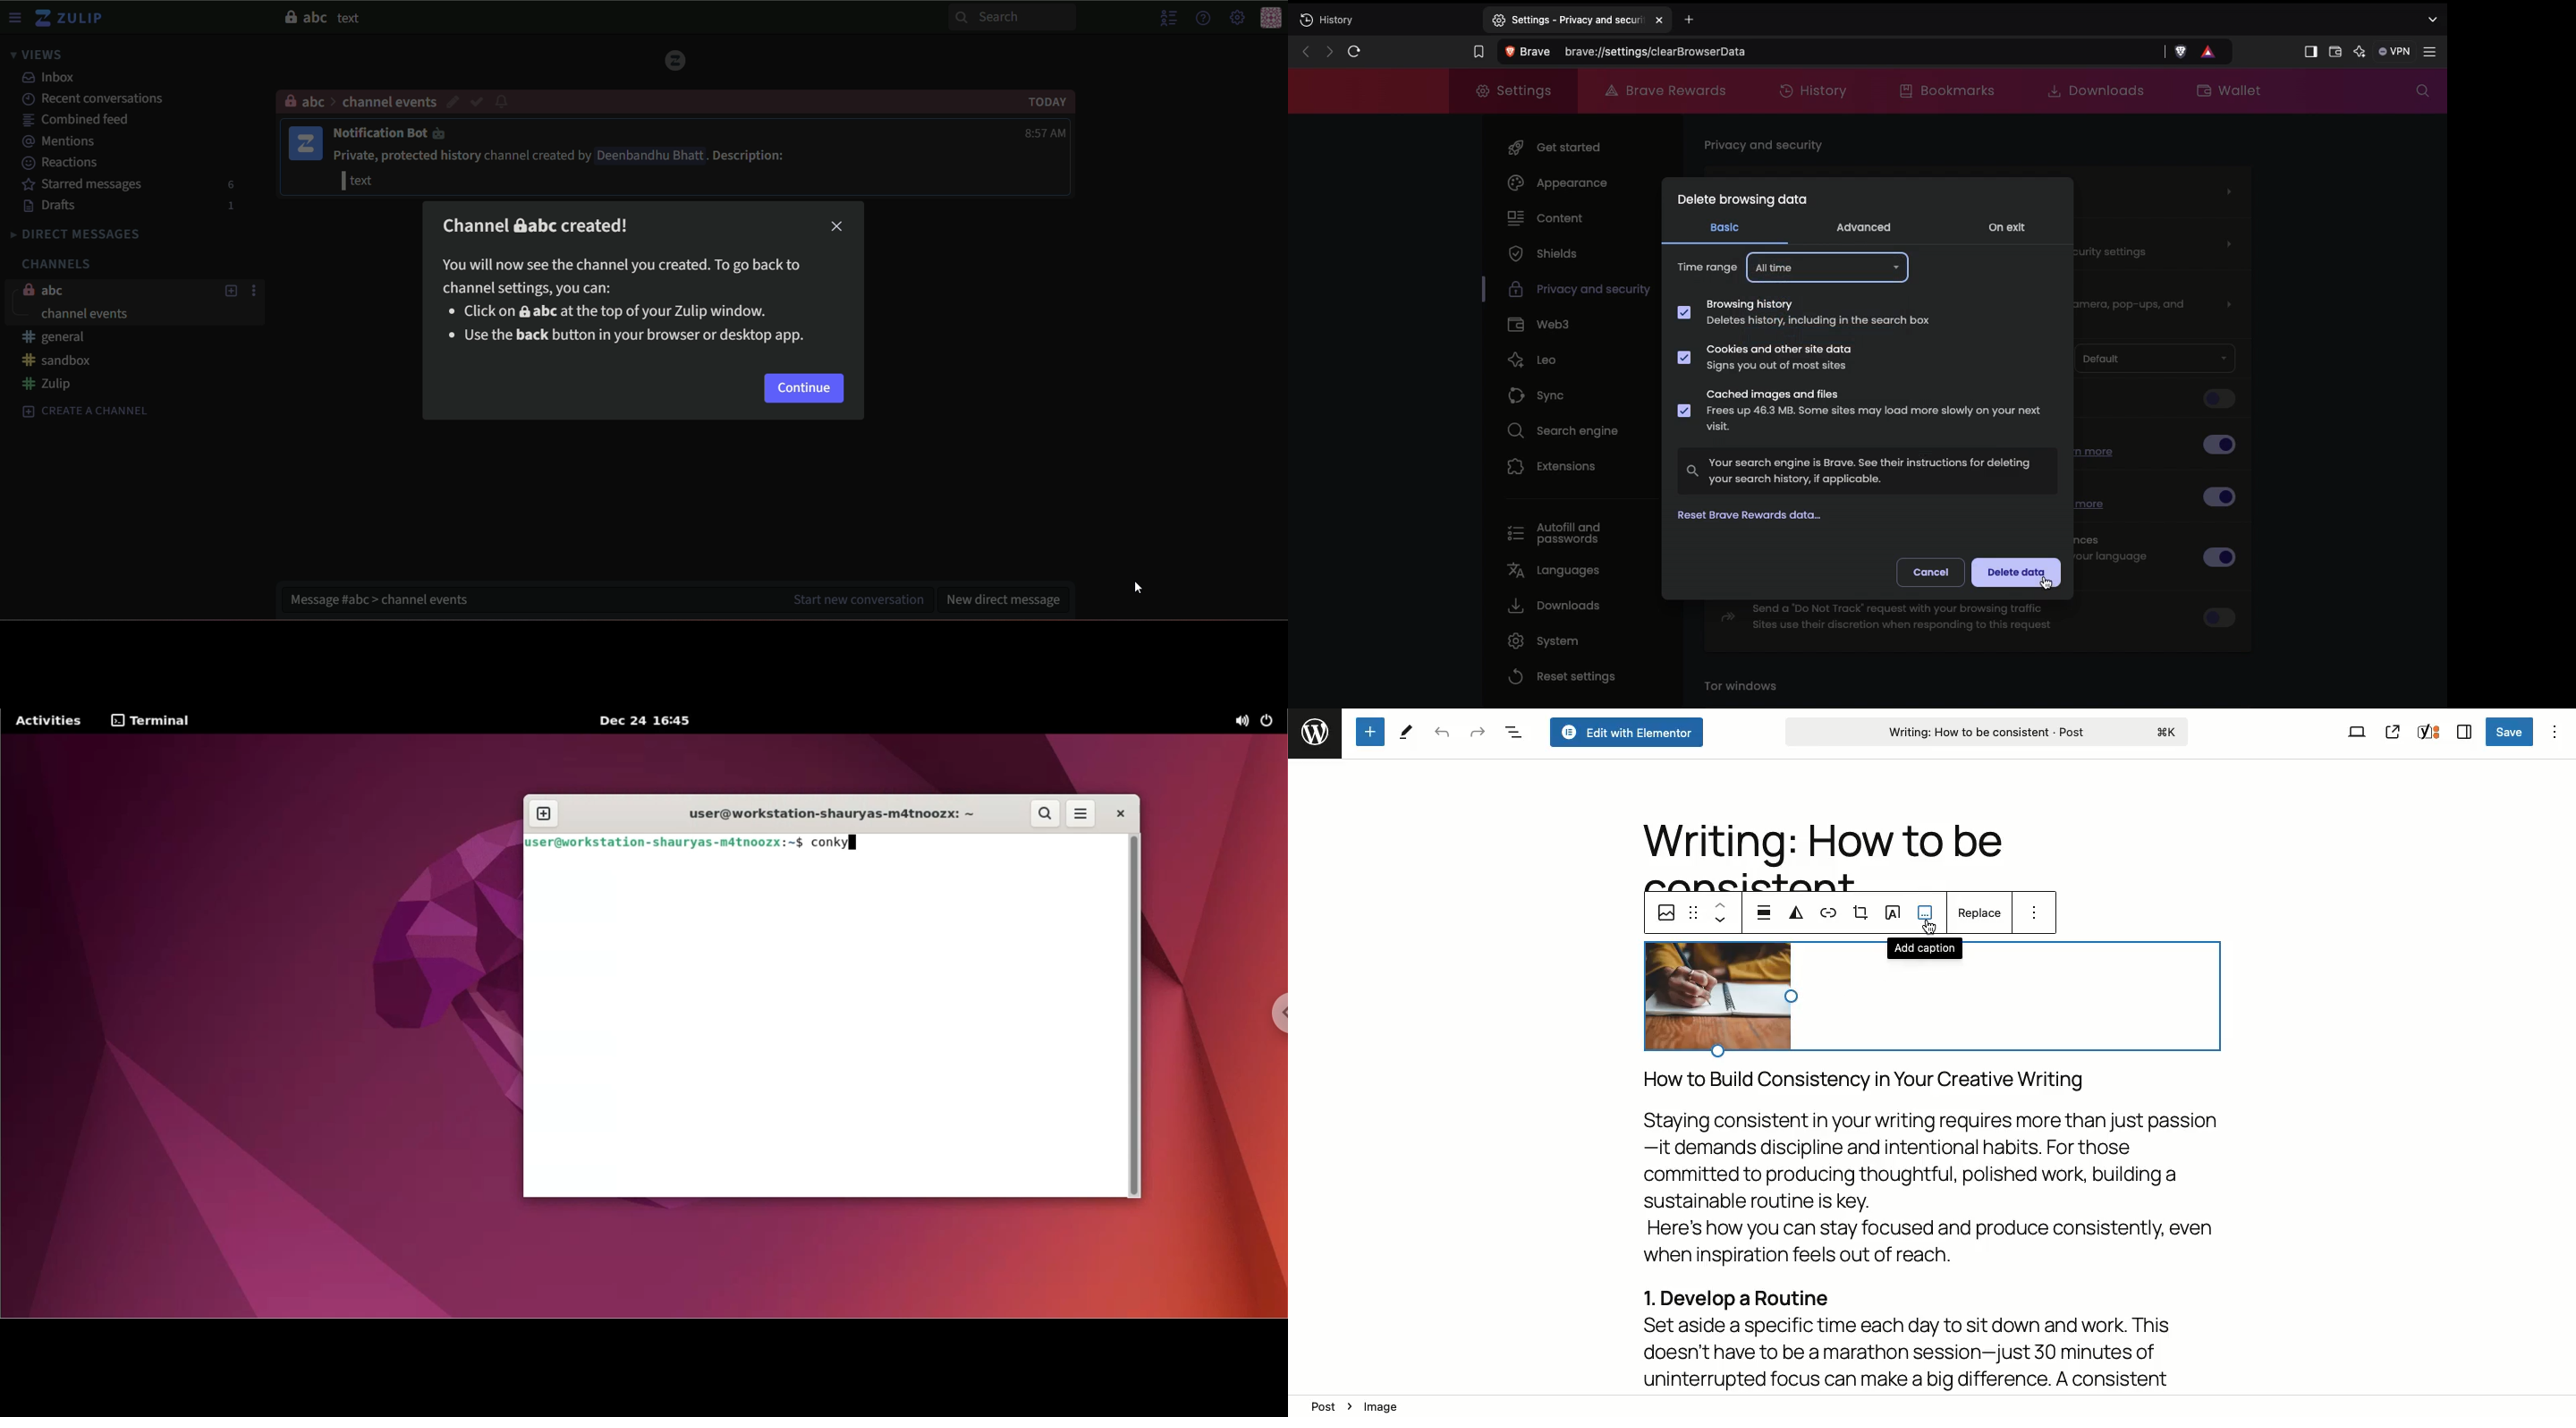 The image size is (2576, 1428). I want to click on Options, so click(2554, 730).